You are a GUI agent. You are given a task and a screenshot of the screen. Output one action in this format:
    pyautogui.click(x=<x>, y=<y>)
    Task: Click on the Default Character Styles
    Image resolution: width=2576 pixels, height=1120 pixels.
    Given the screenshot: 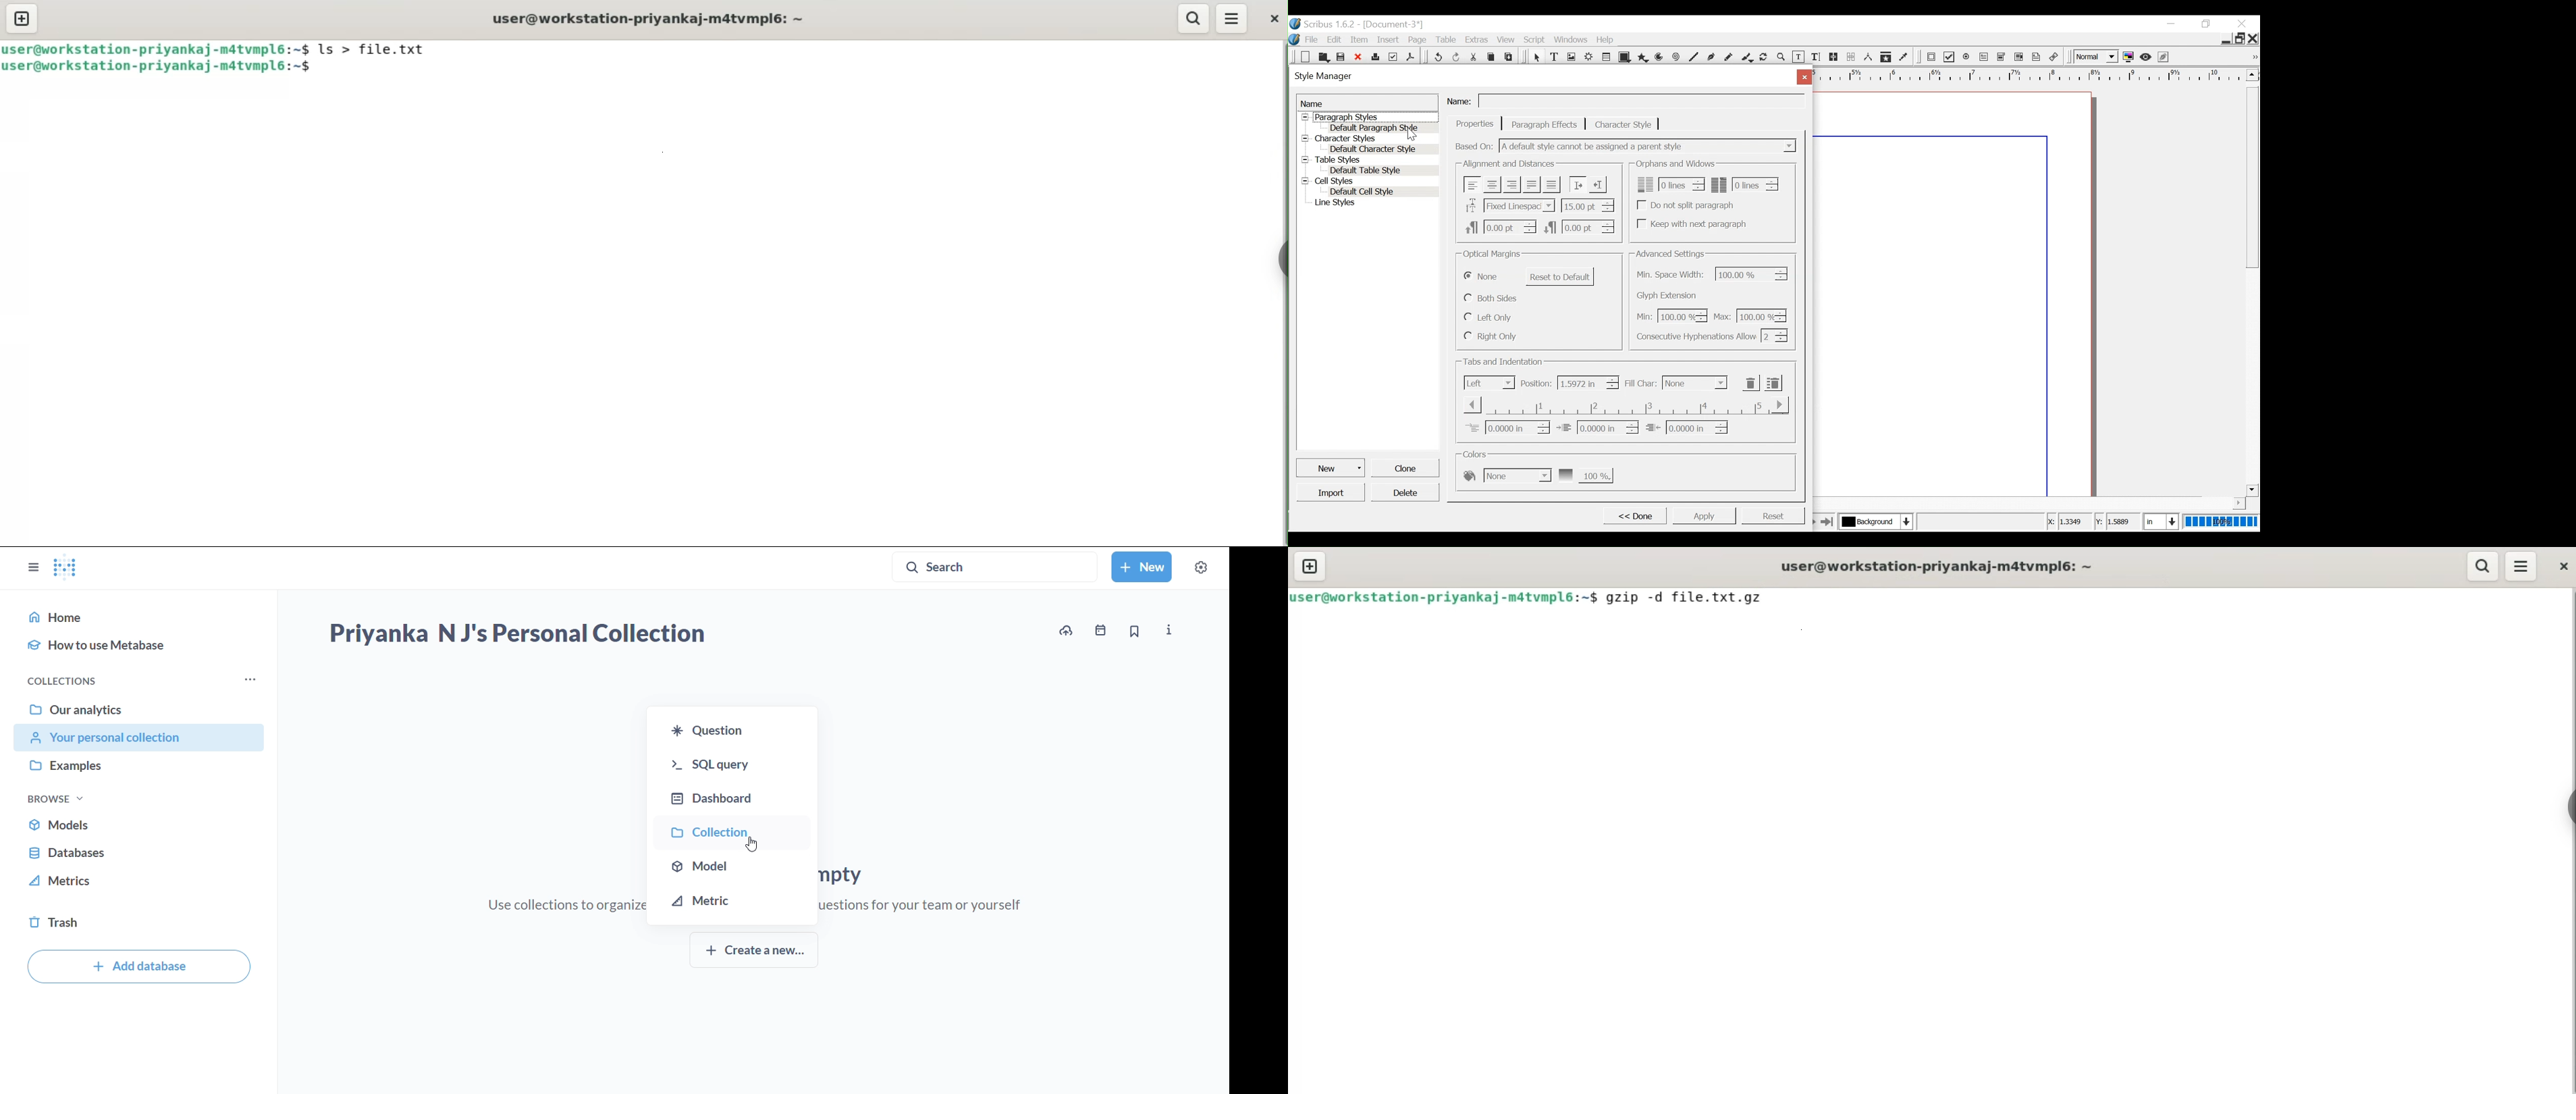 What is the action you would take?
    pyautogui.click(x=1383, y=150)
    